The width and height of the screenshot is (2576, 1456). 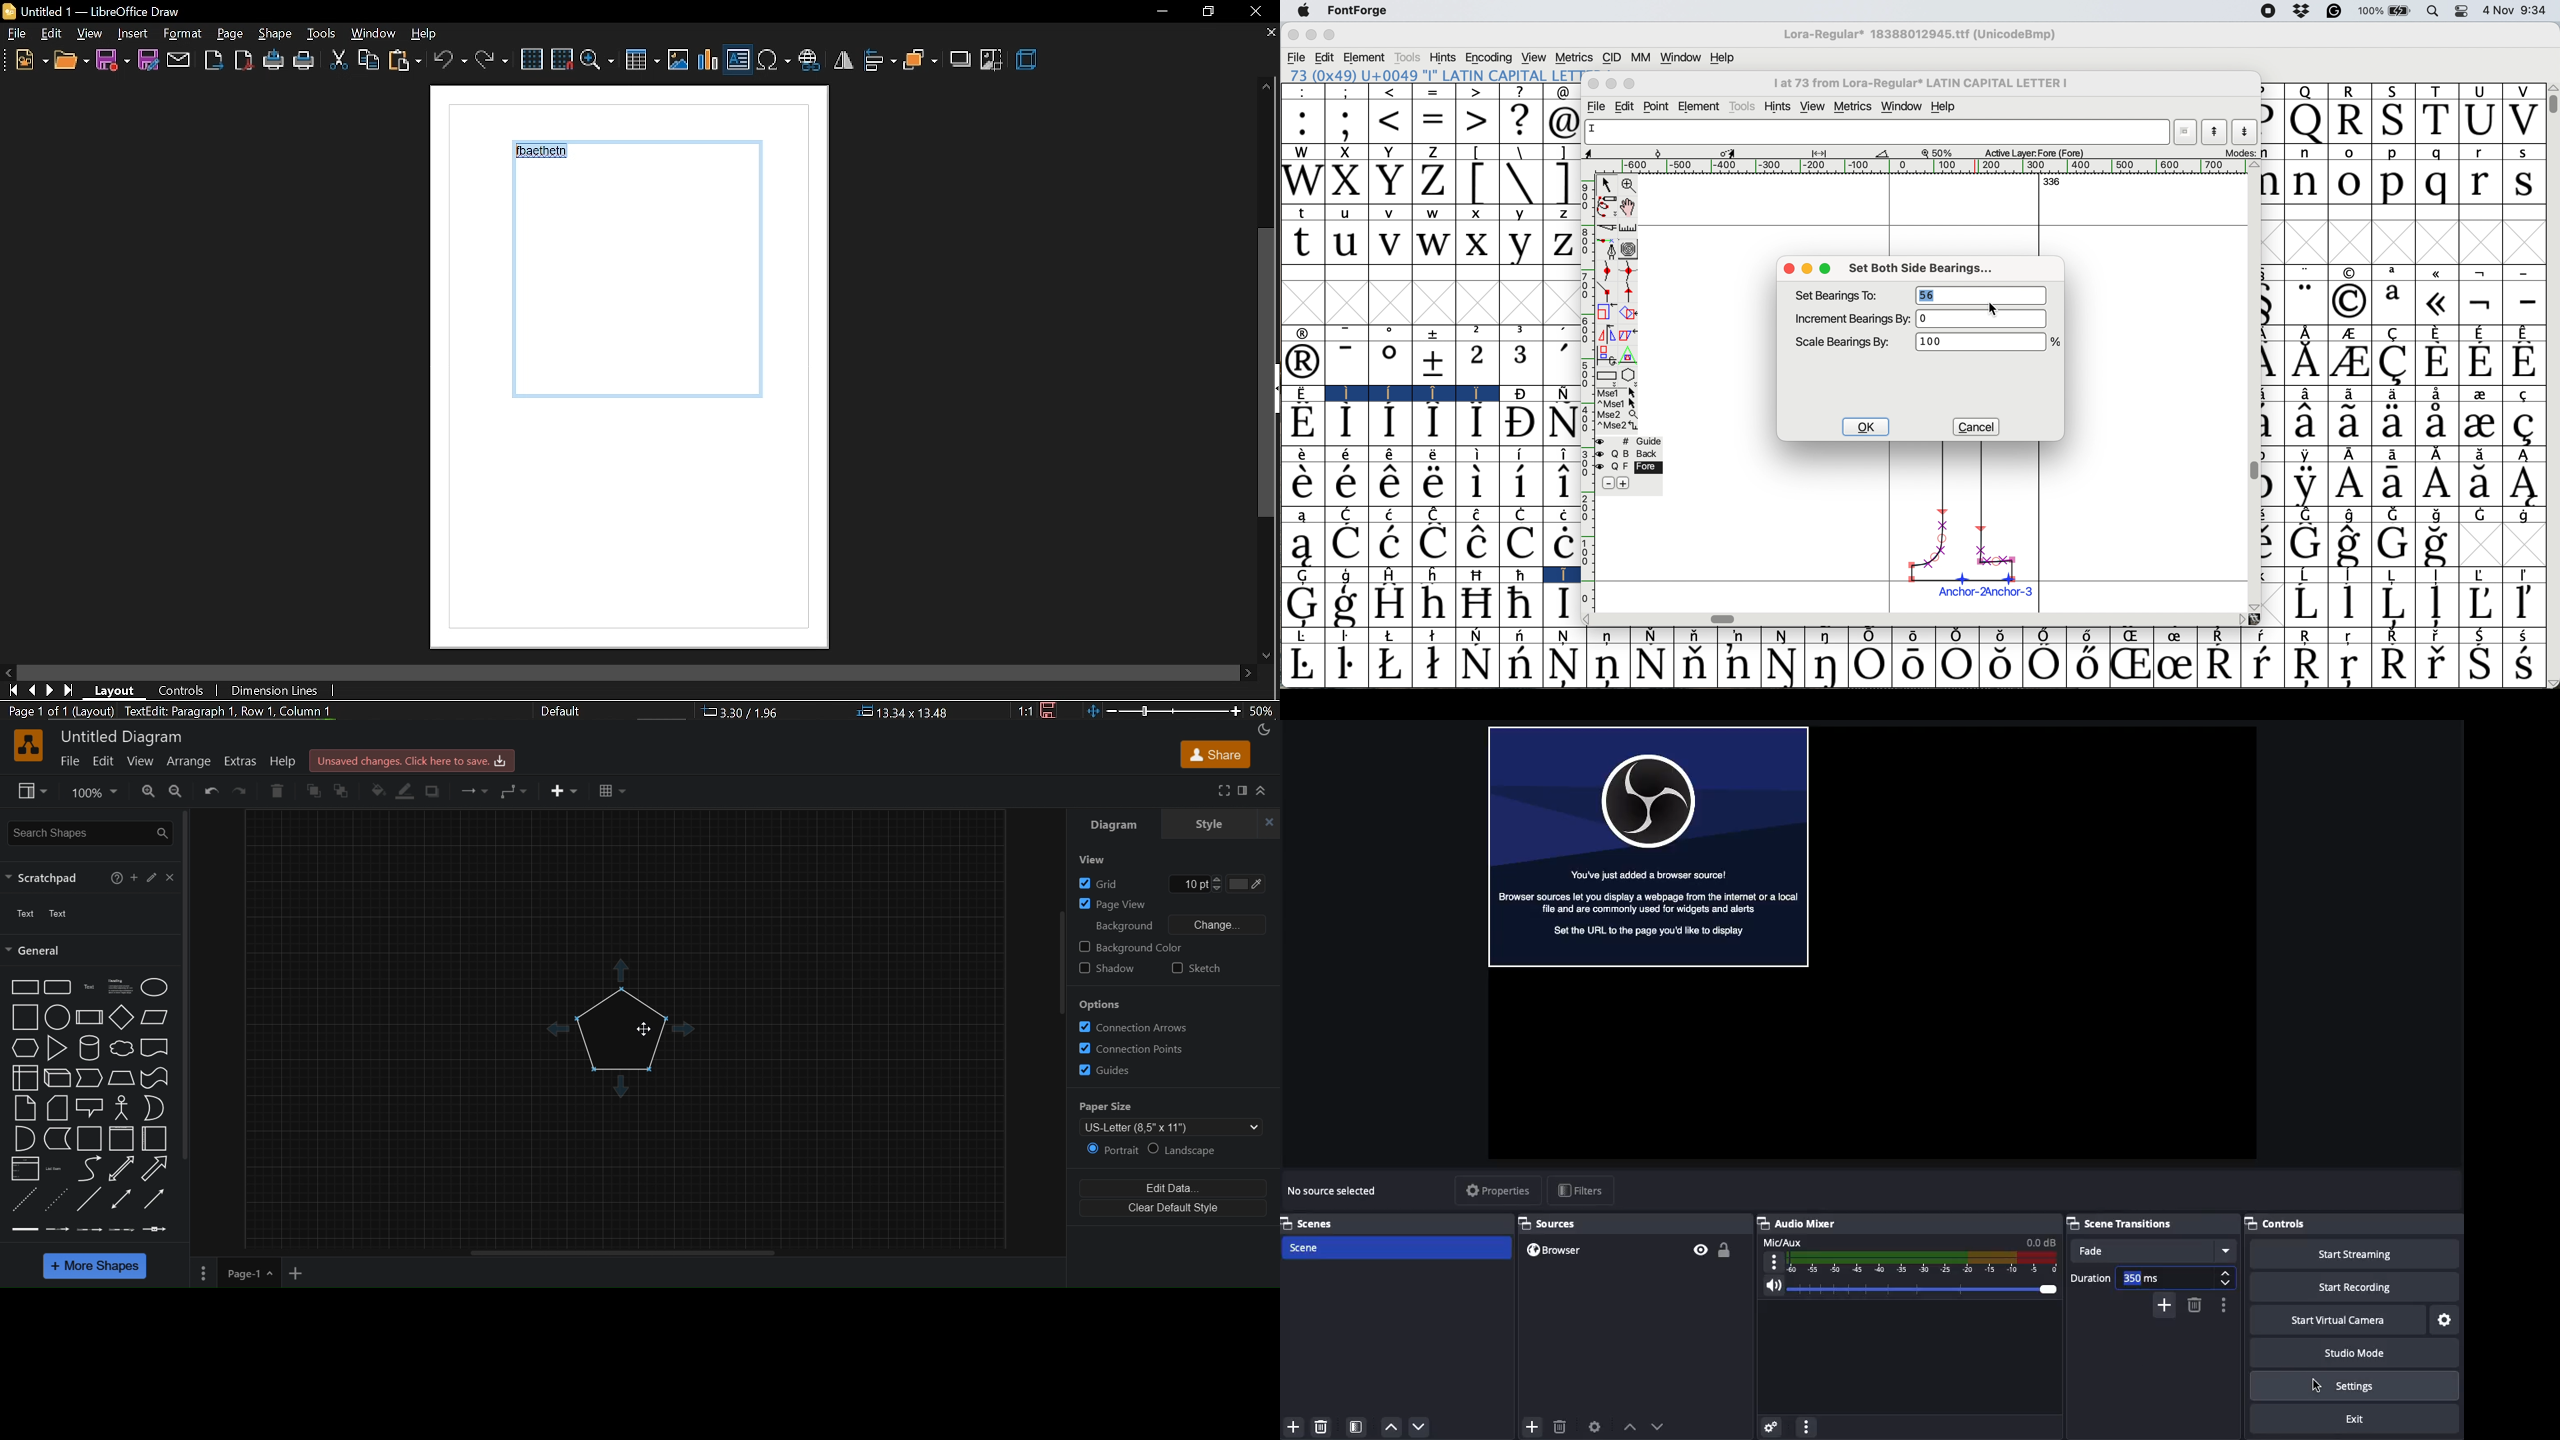 I want to click on Symbol, so click(x=1391, y=664).